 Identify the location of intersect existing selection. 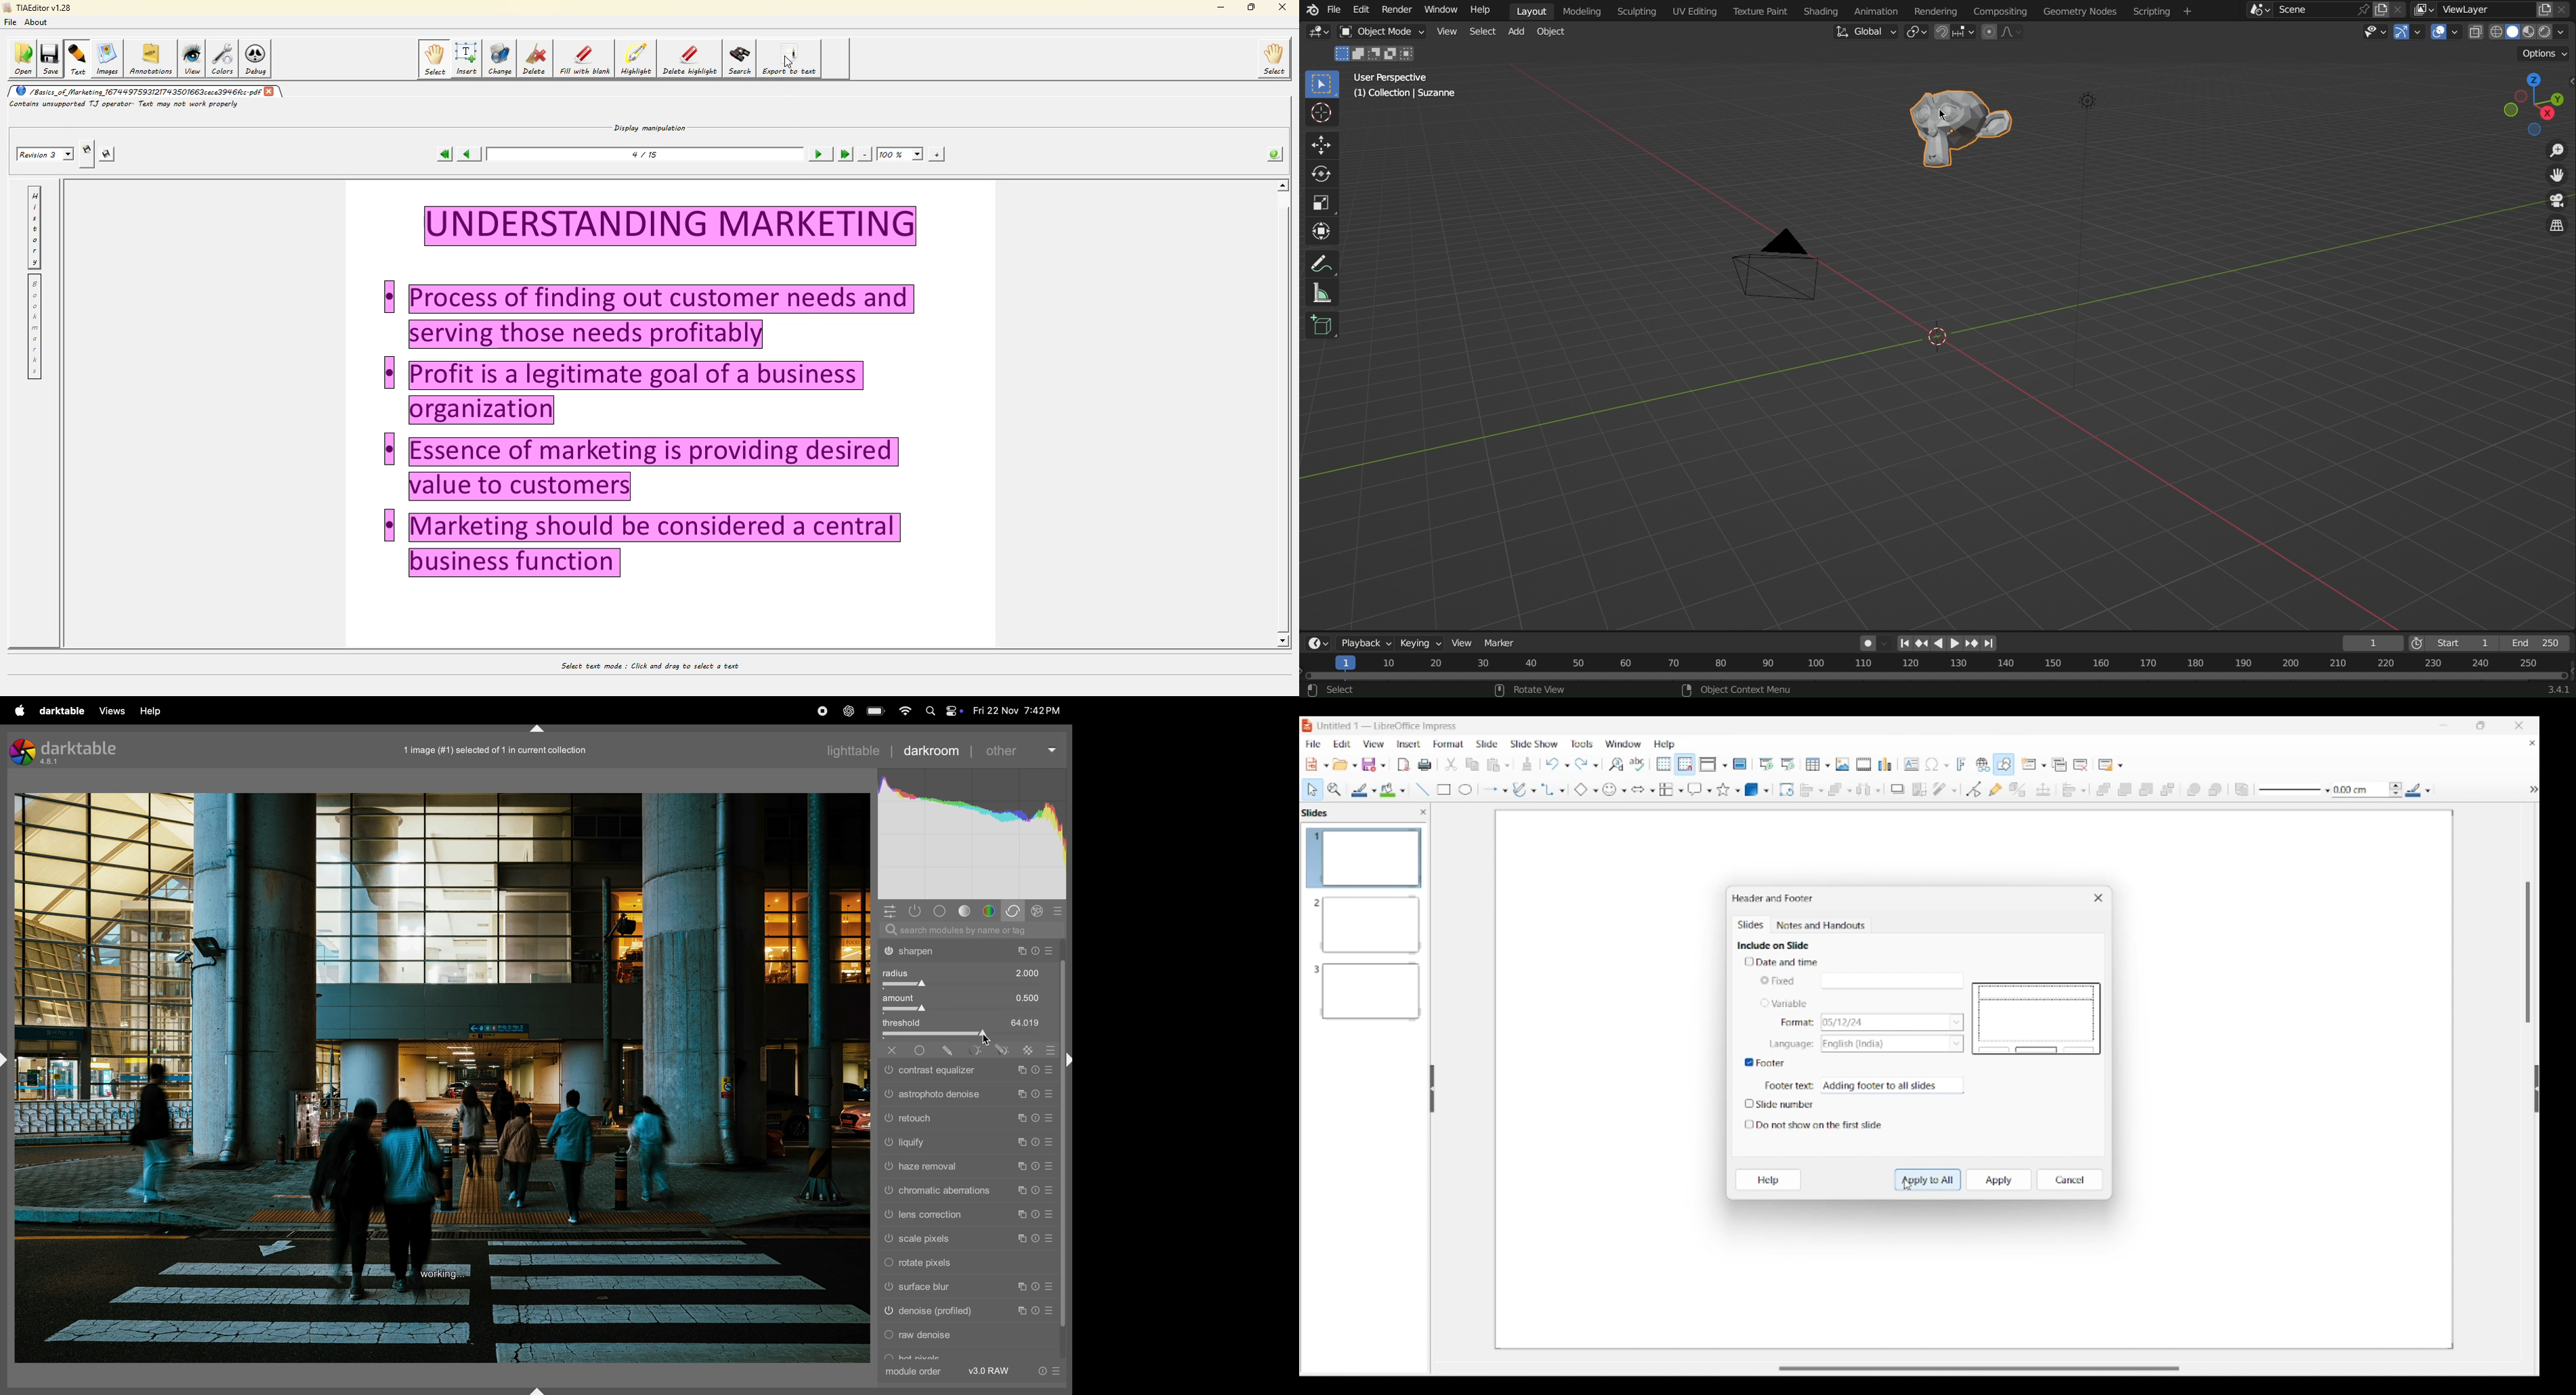
(1411, 54).